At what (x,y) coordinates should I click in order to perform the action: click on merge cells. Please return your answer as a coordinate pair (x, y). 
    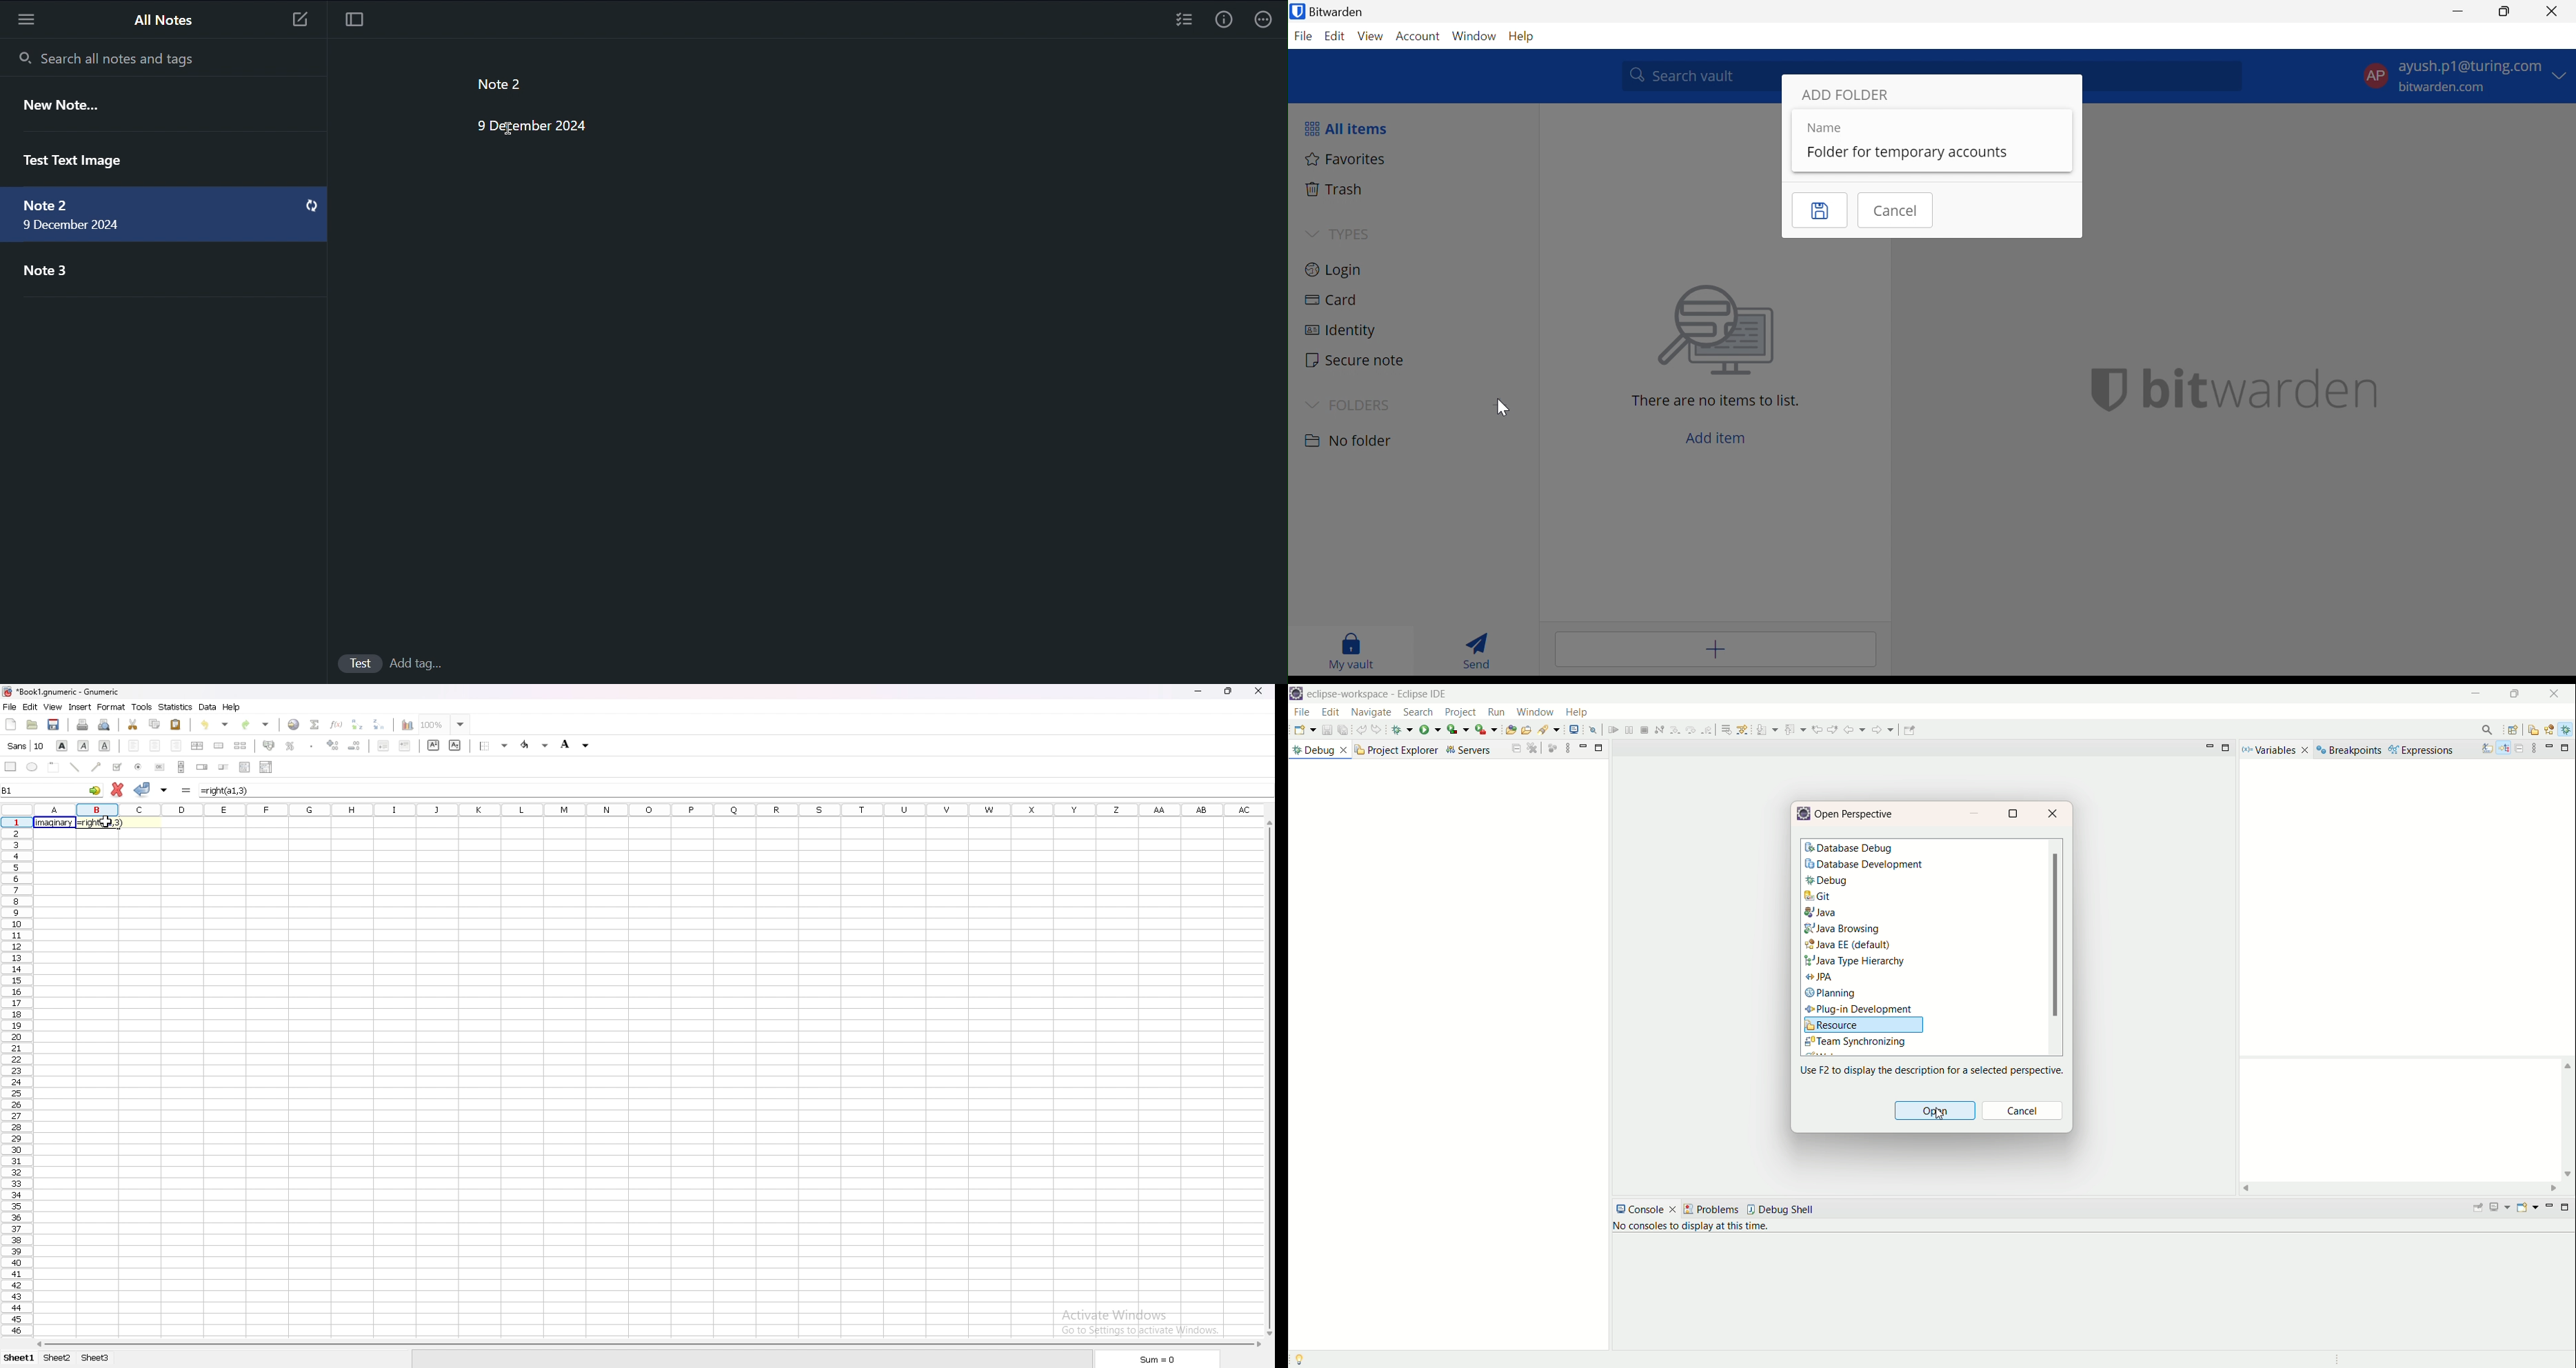
    Looking at the image, I should click on (219, 745).